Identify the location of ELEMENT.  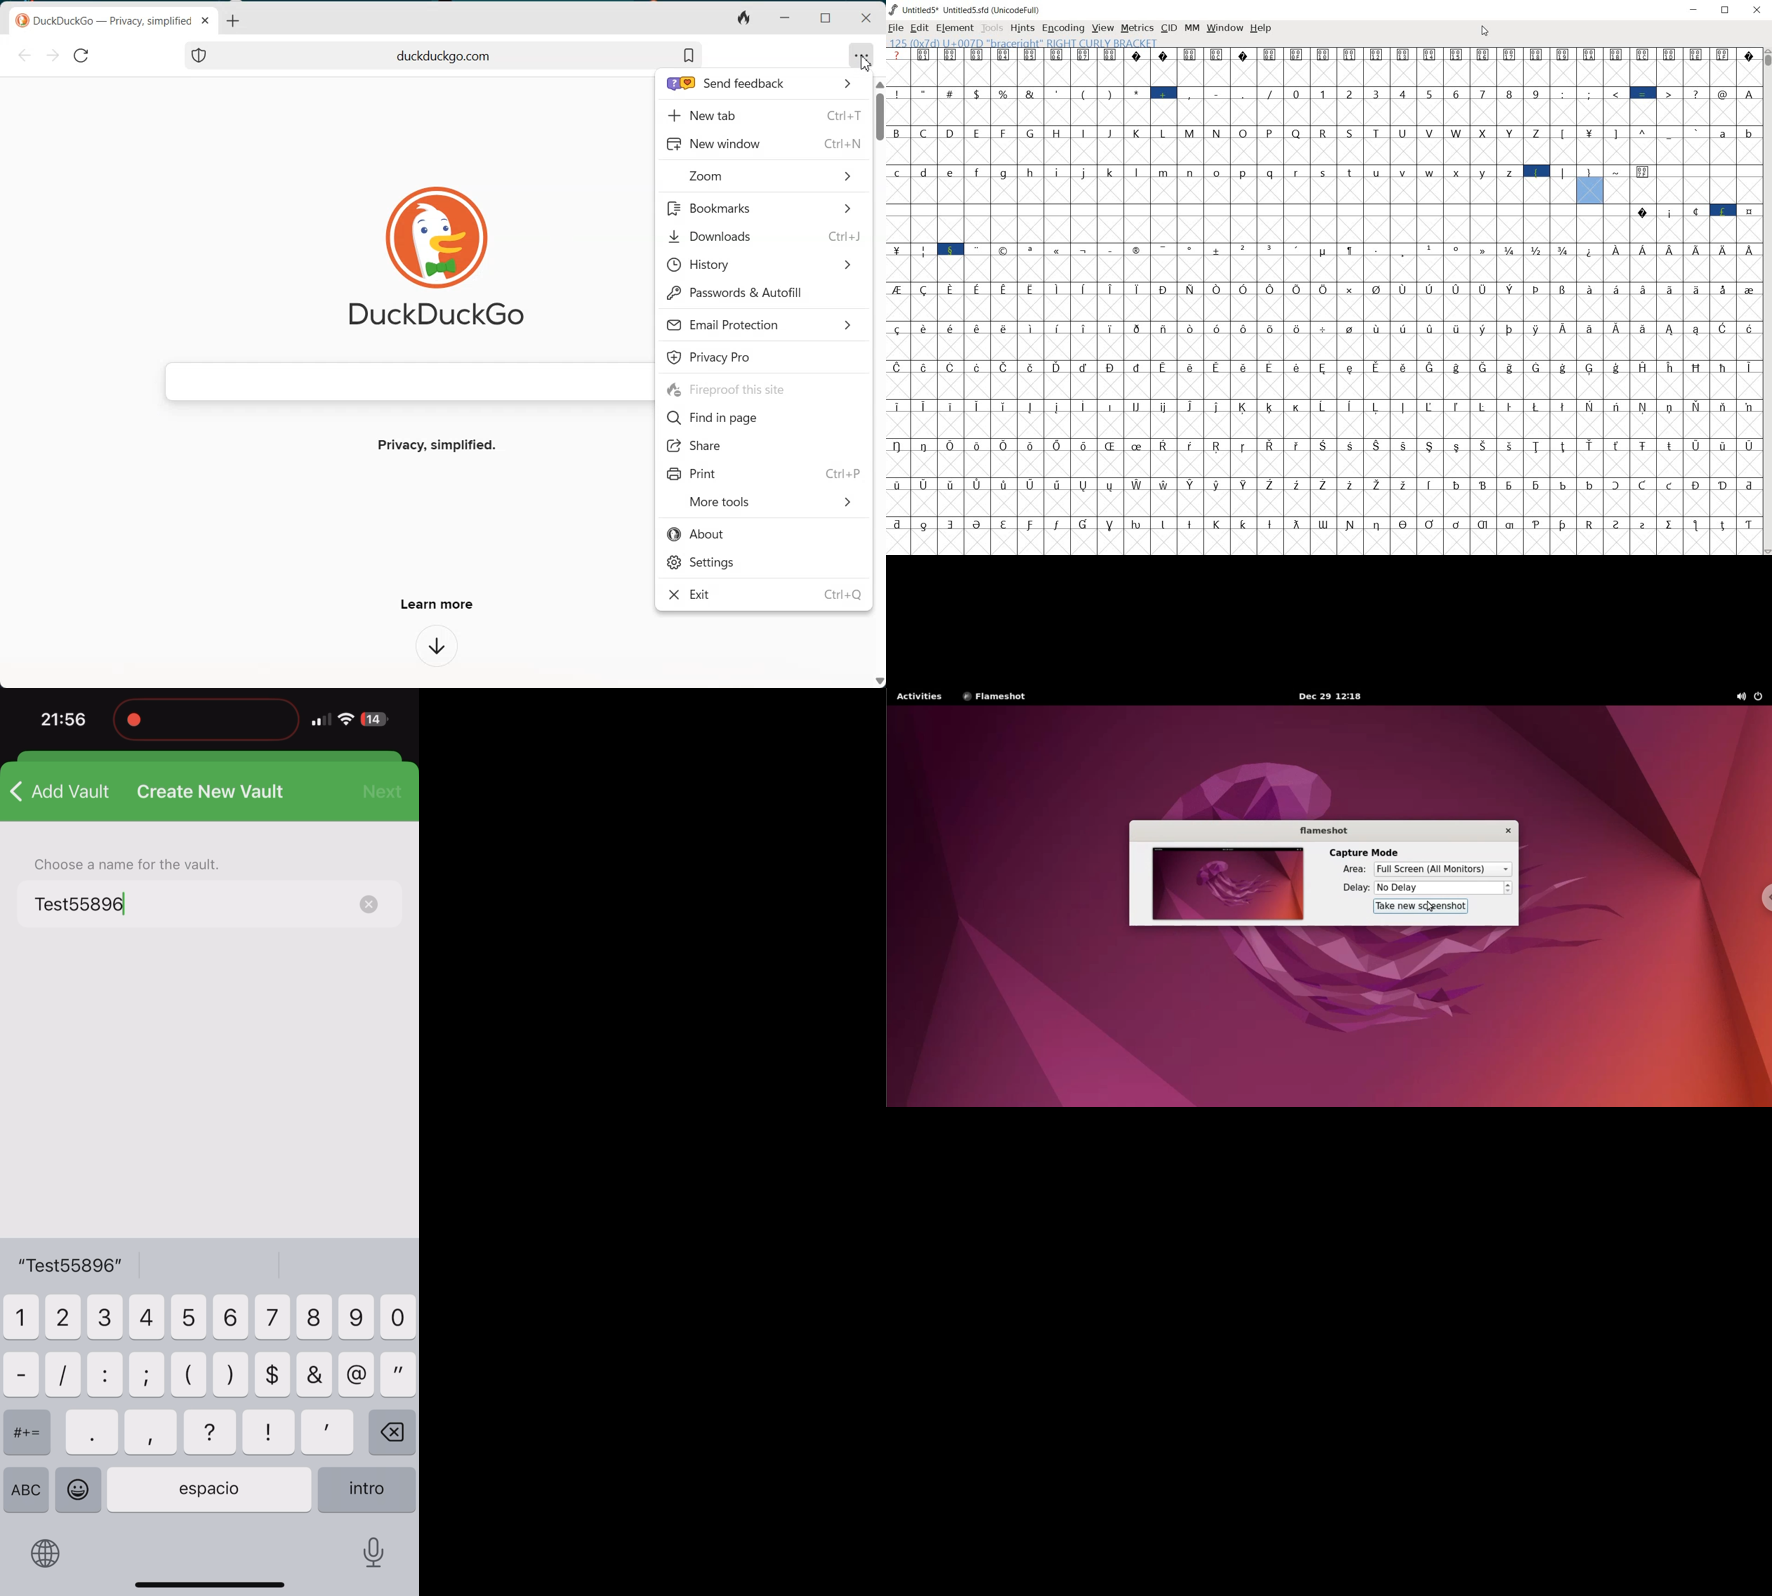
(954, 28).